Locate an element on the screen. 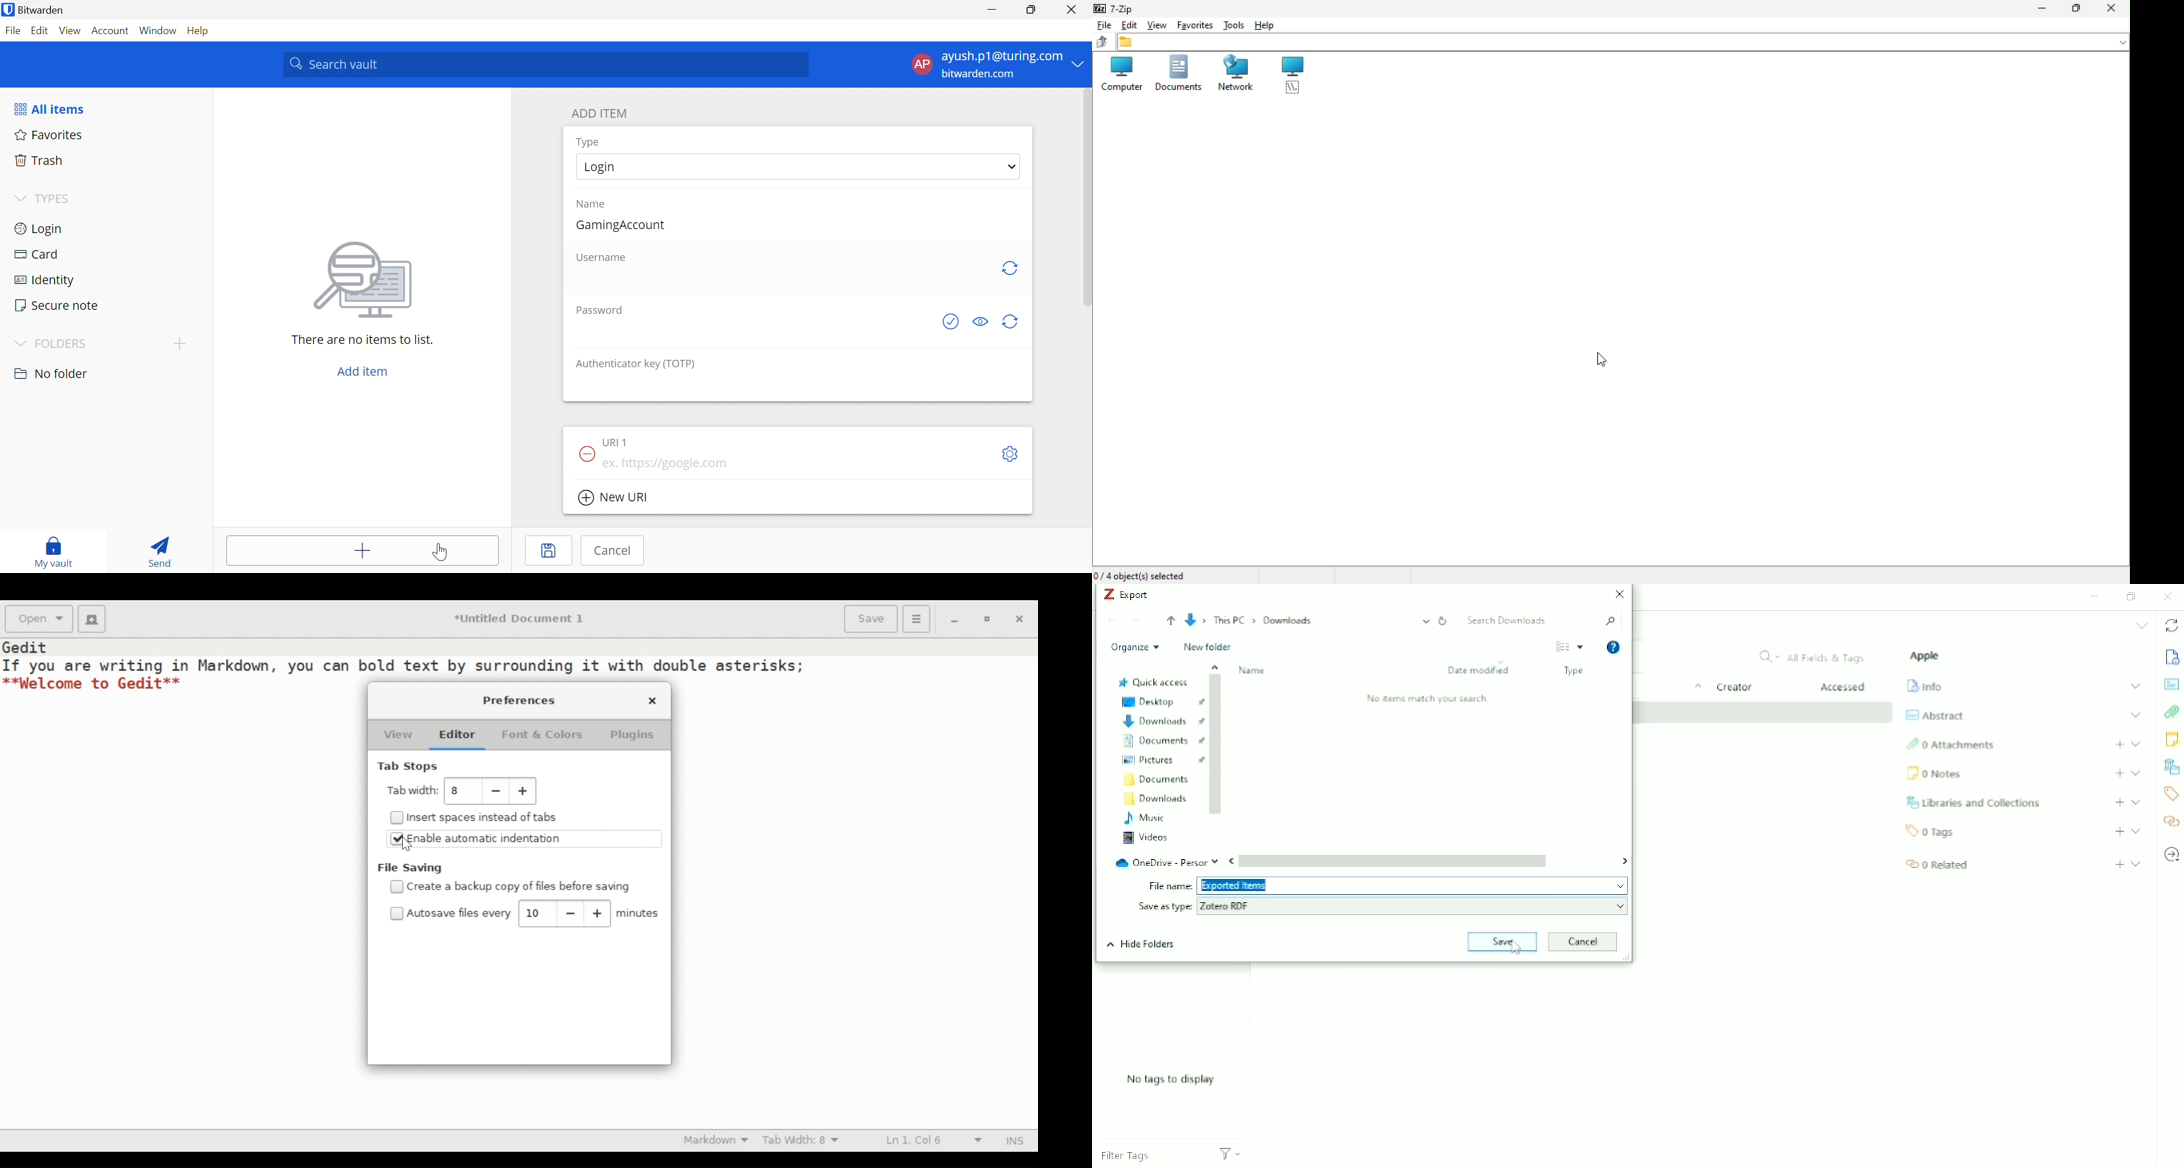 This screenshot has width=2184, height=1176. Search Downloads is located at coordinates (1542, 621).